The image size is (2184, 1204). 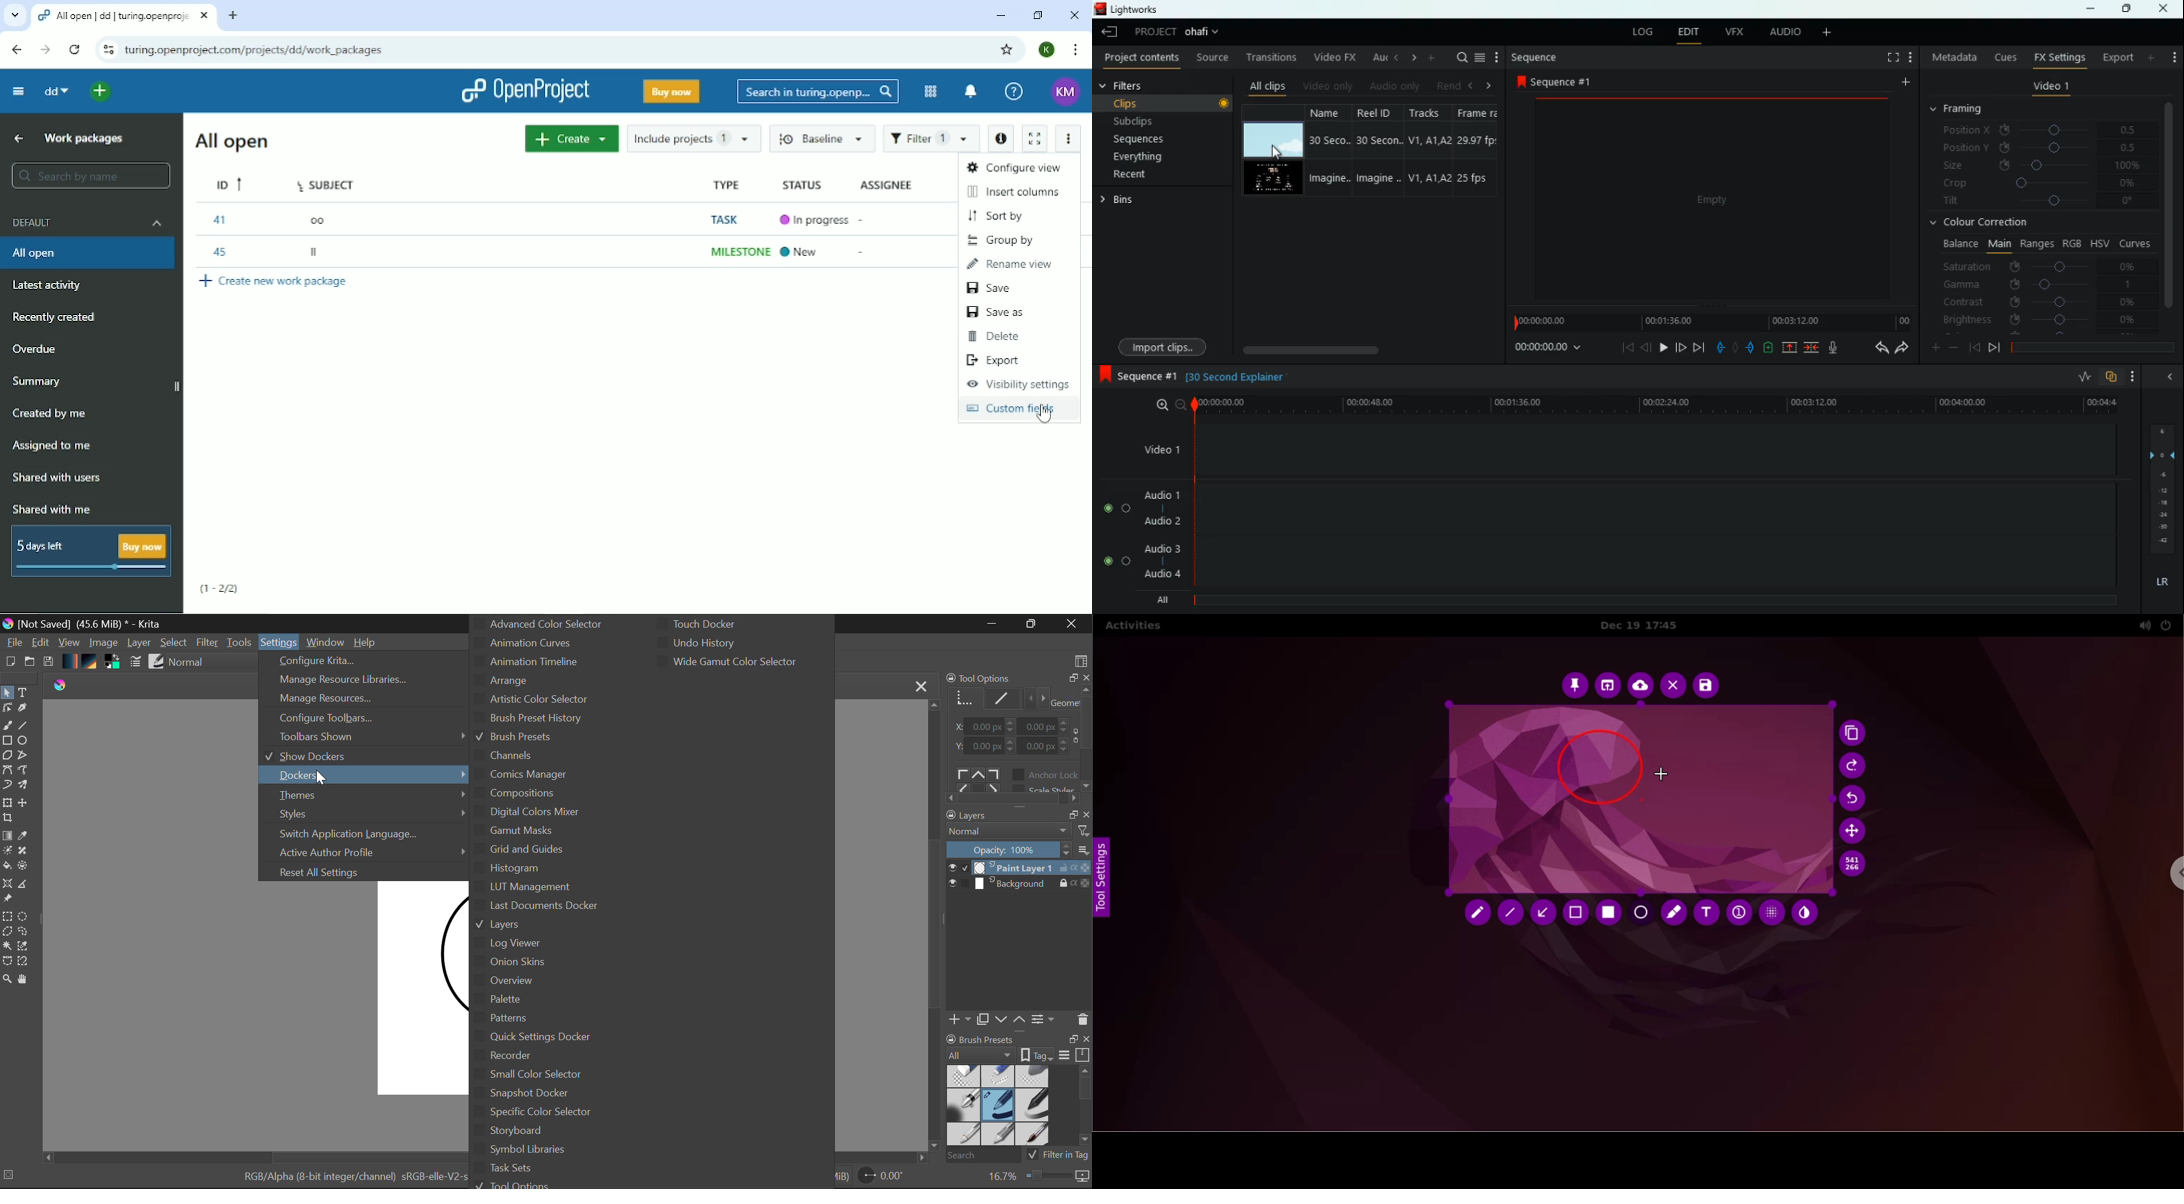 I want to click on Reference Images, so click(x=7, y=900).